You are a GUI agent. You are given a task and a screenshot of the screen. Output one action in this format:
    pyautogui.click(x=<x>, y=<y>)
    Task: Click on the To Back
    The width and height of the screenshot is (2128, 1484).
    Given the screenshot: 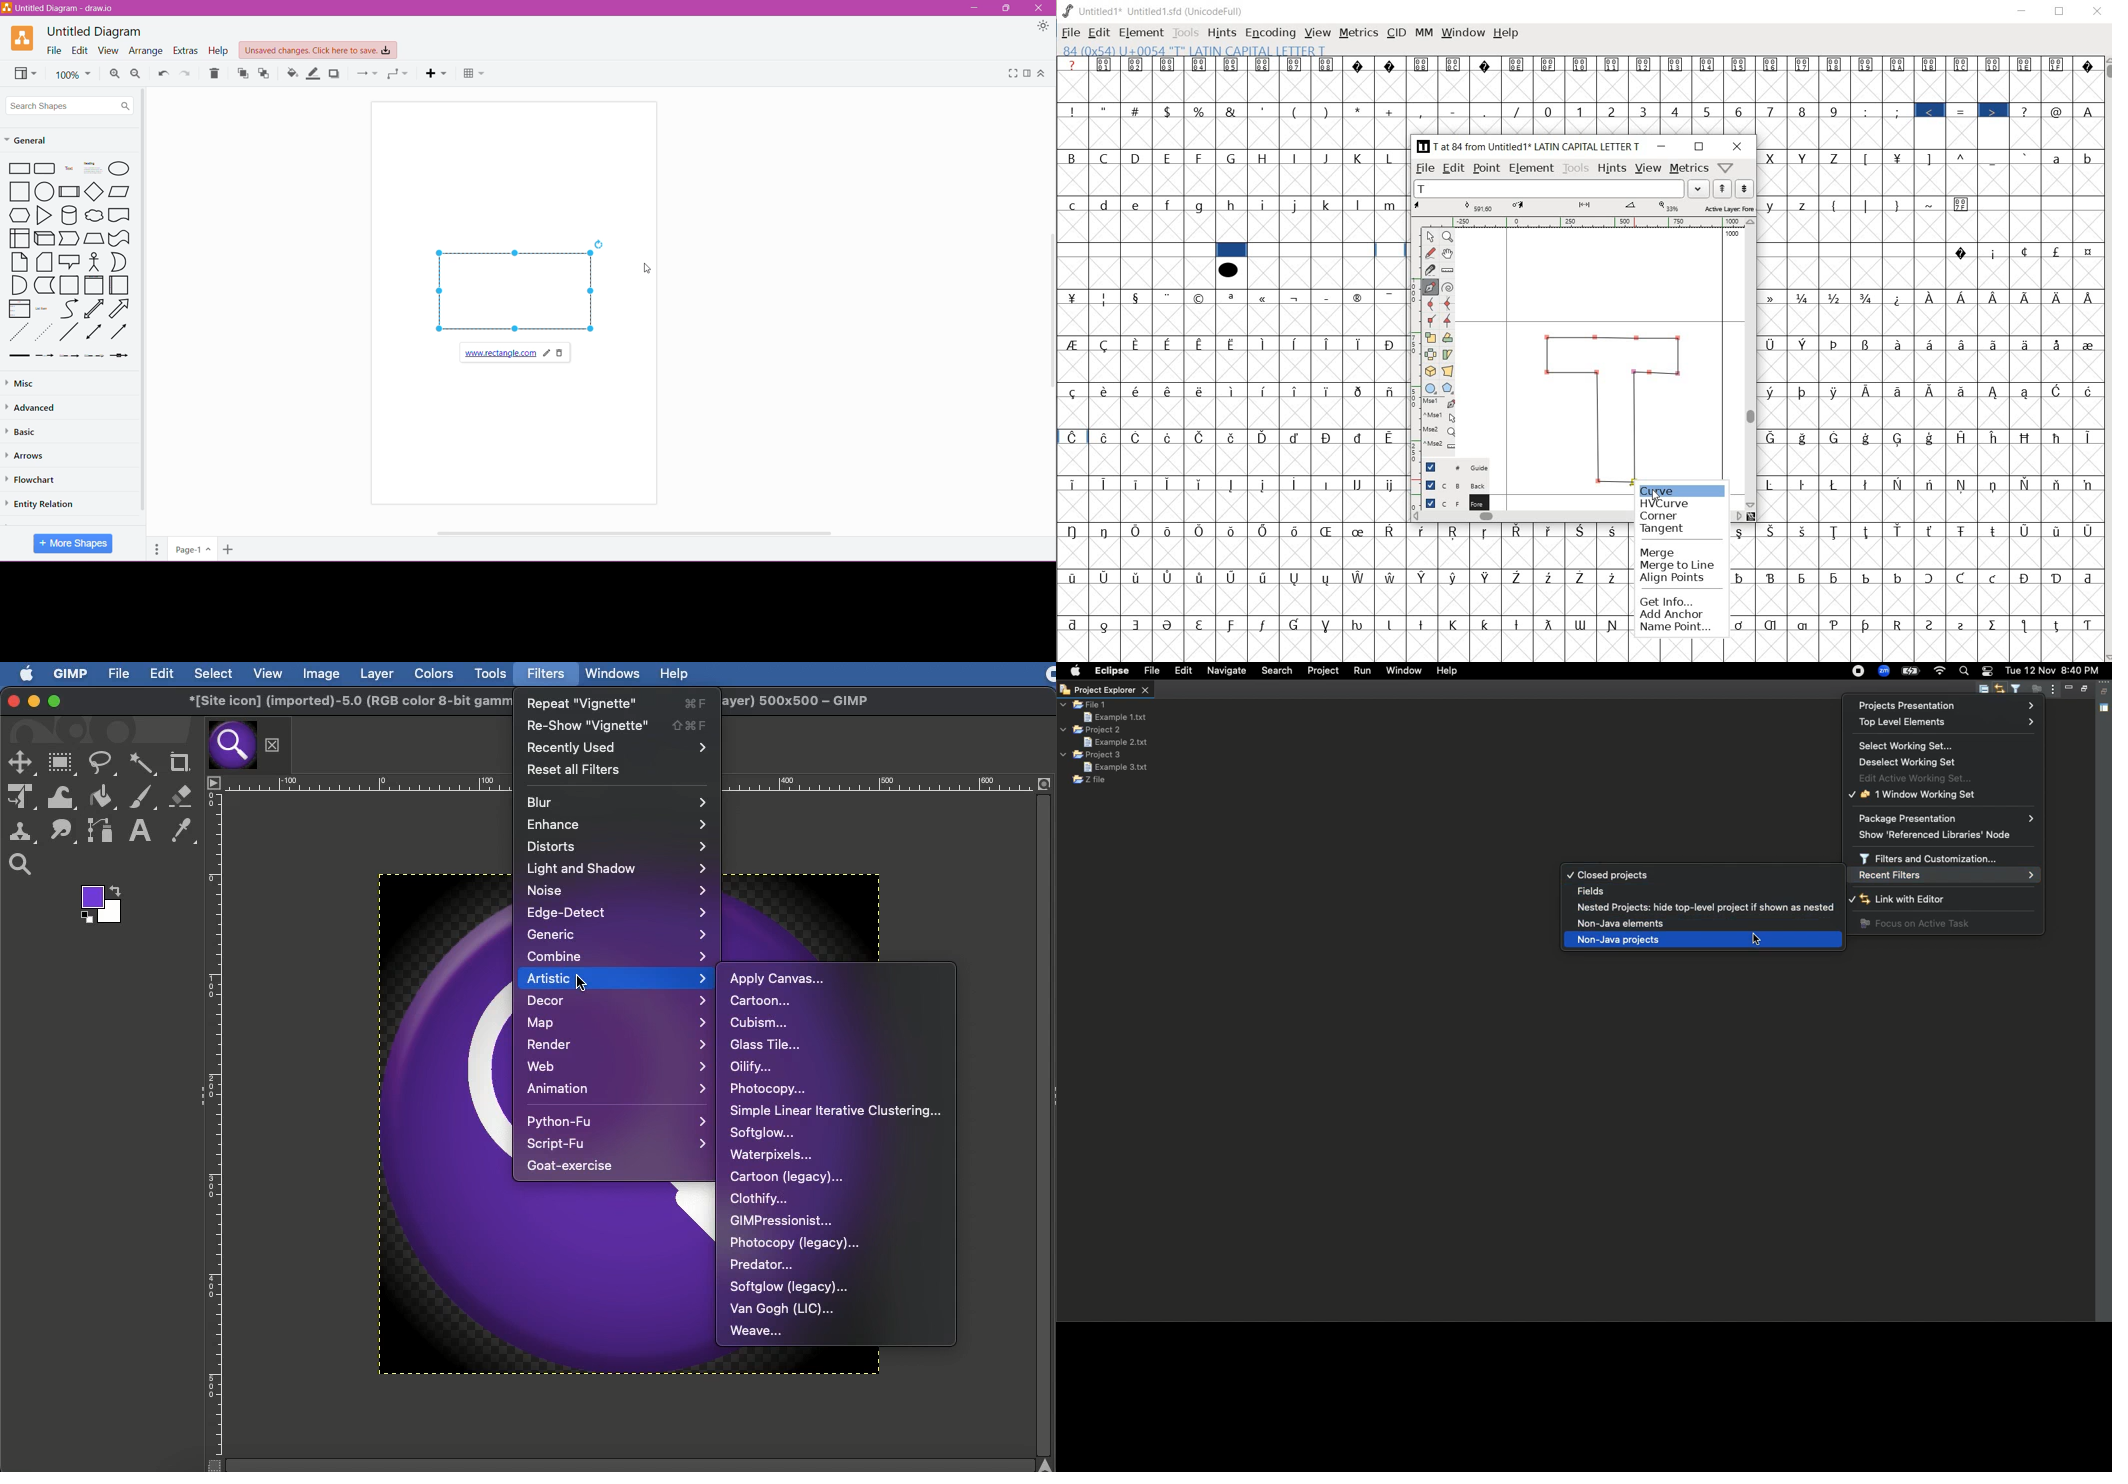 What is the action you would take?
    pyautogui.click(x=265, y=74)
    